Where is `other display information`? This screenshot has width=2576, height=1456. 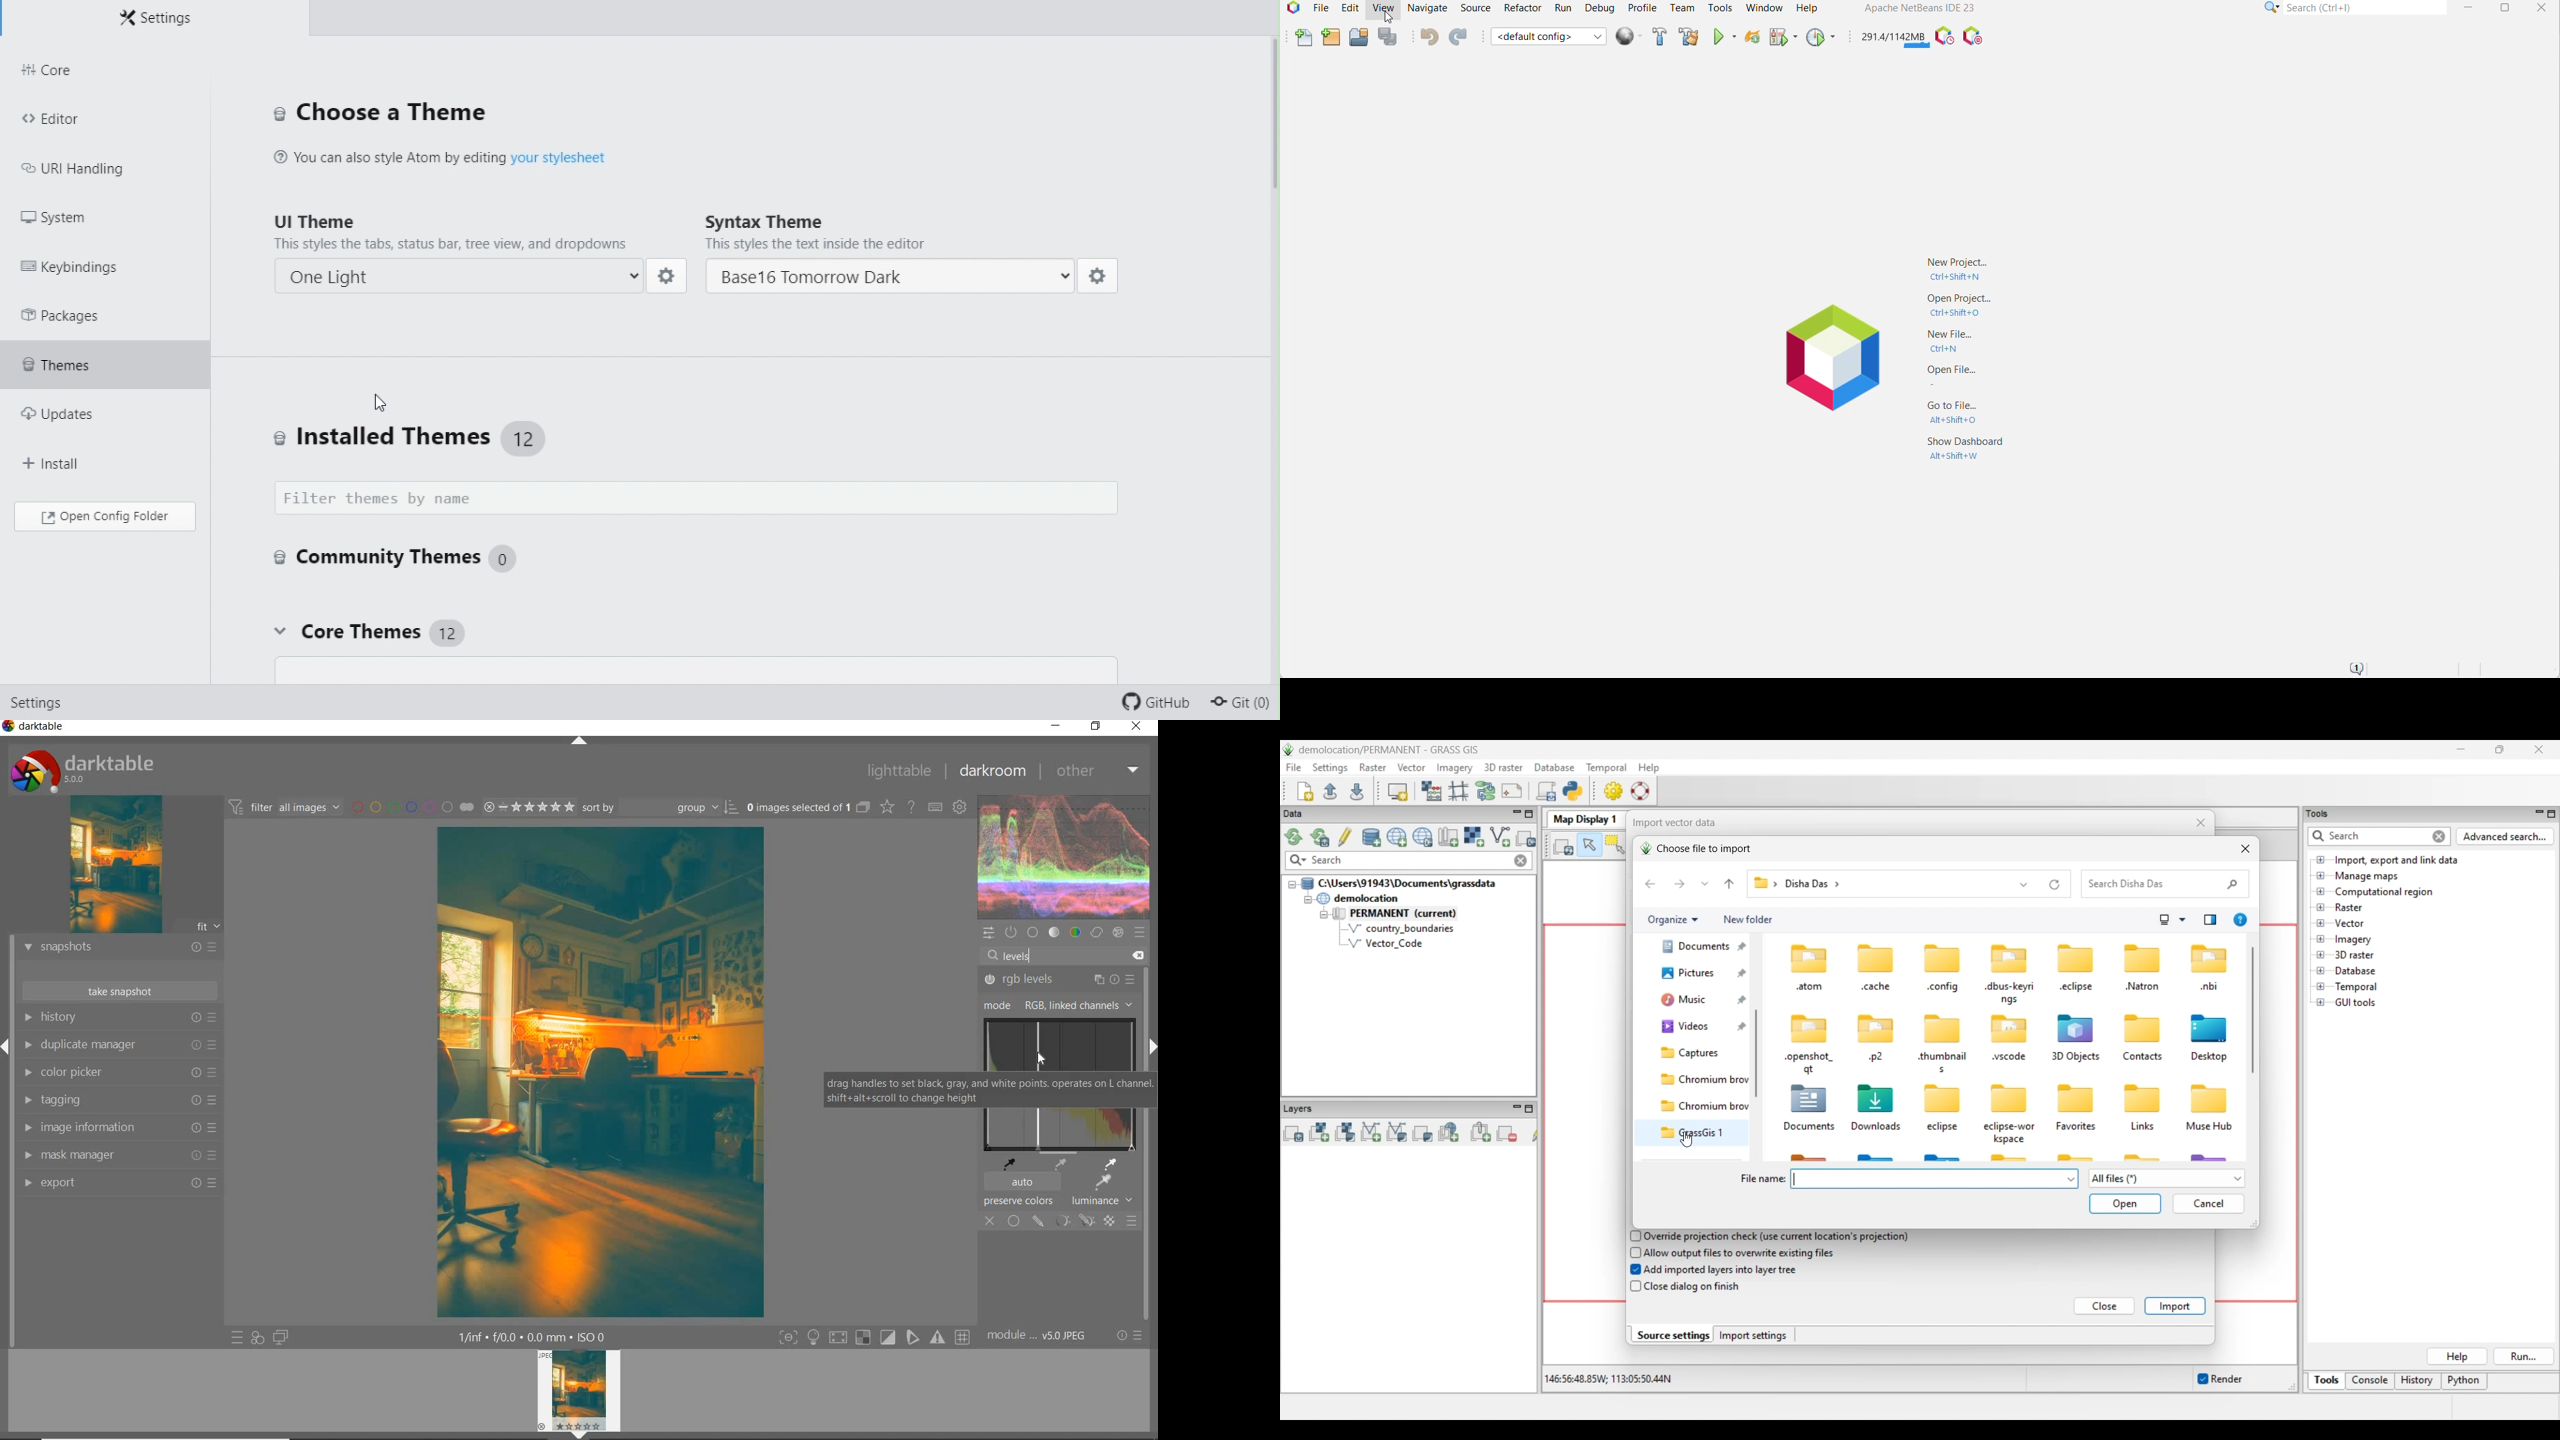 other display information is located at coordinates (533, 1336).